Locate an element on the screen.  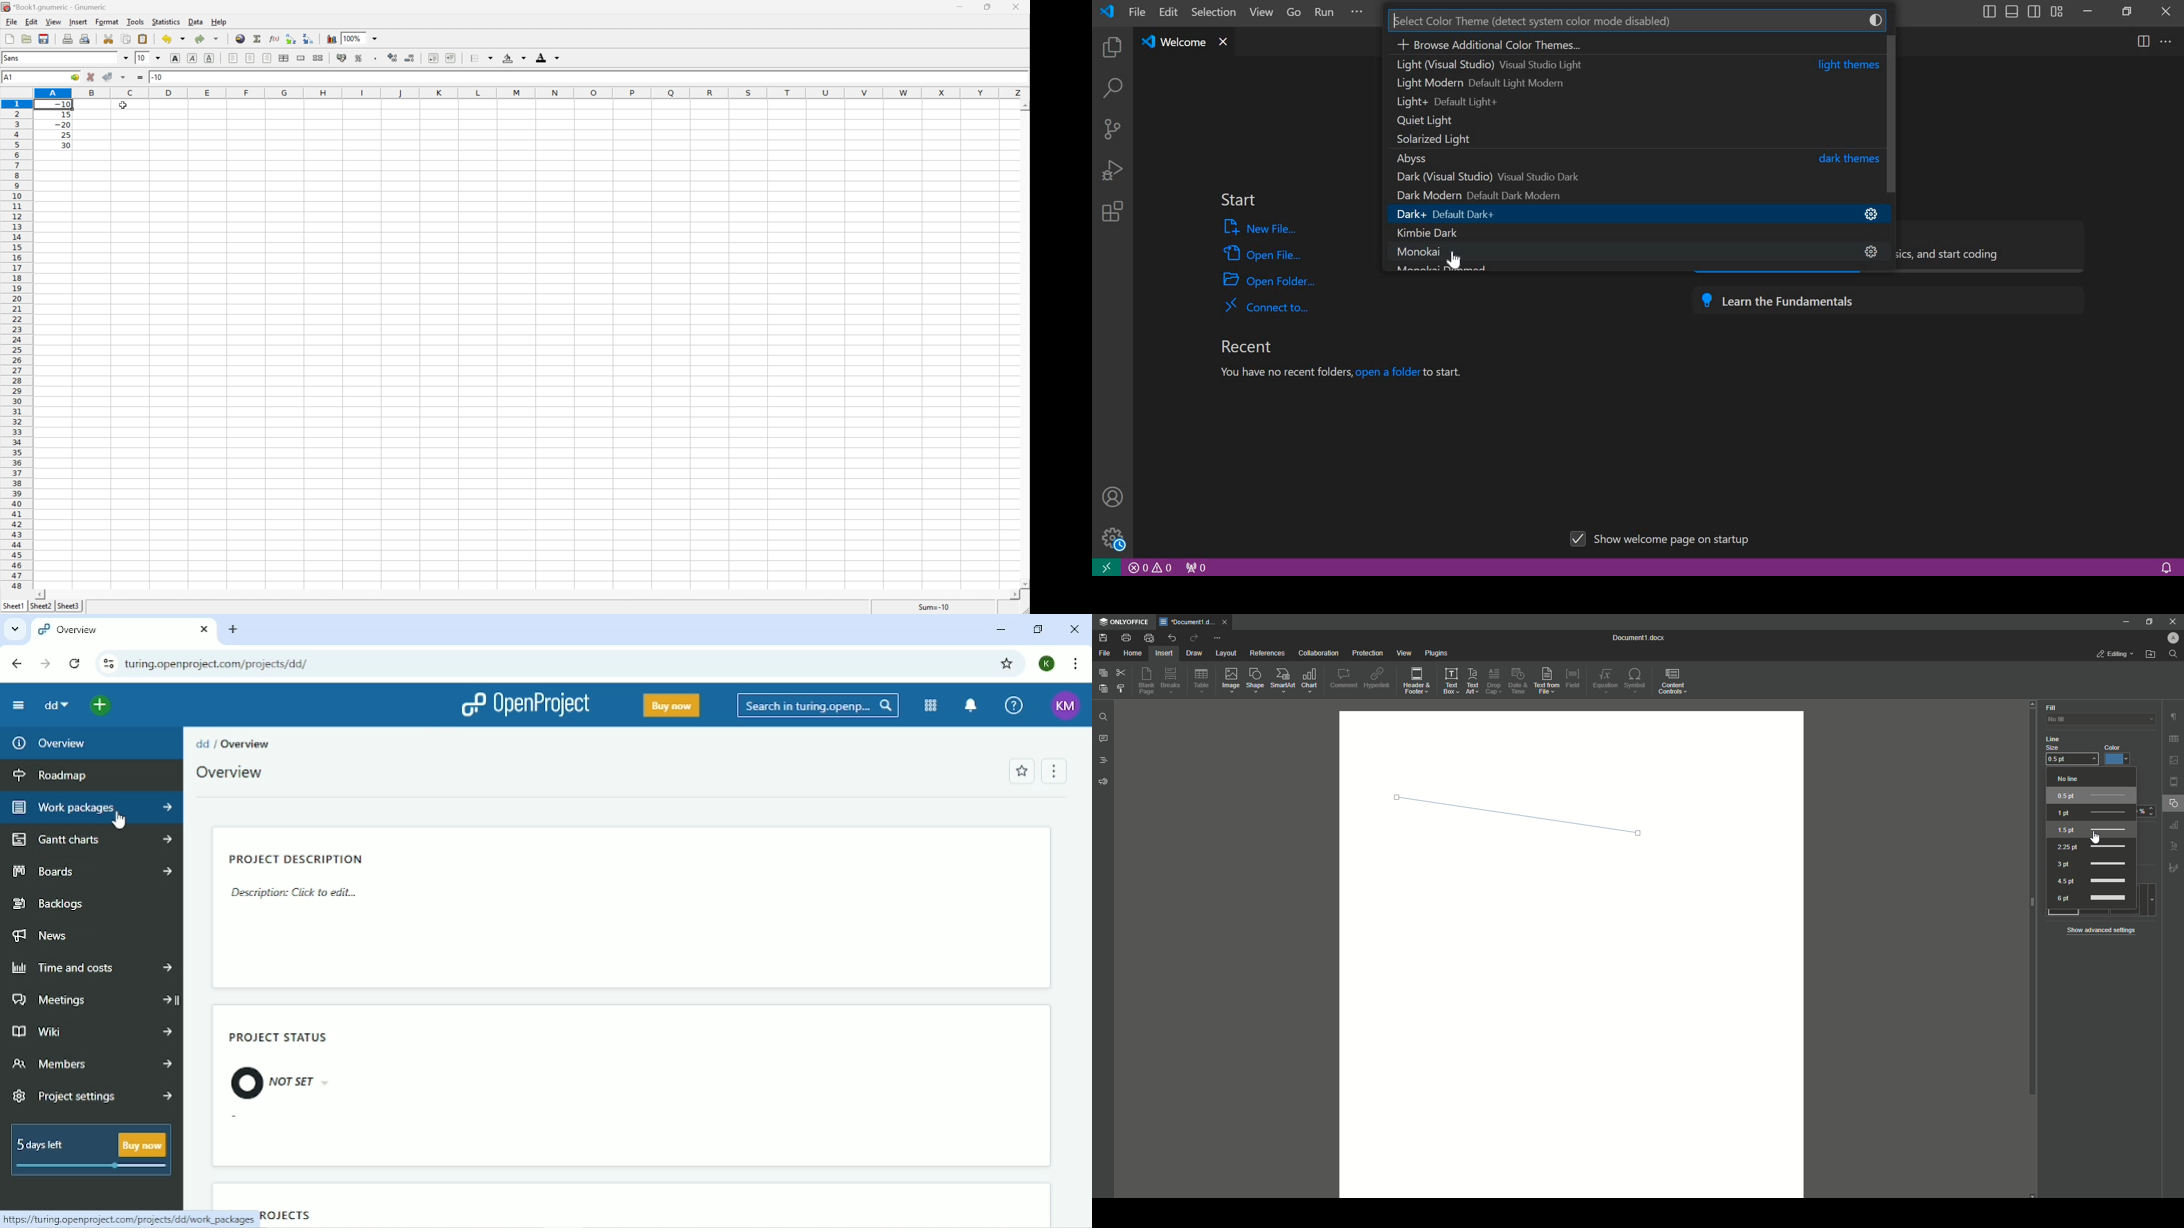
Edit a function in current cell is located at coordinates (274, 38).